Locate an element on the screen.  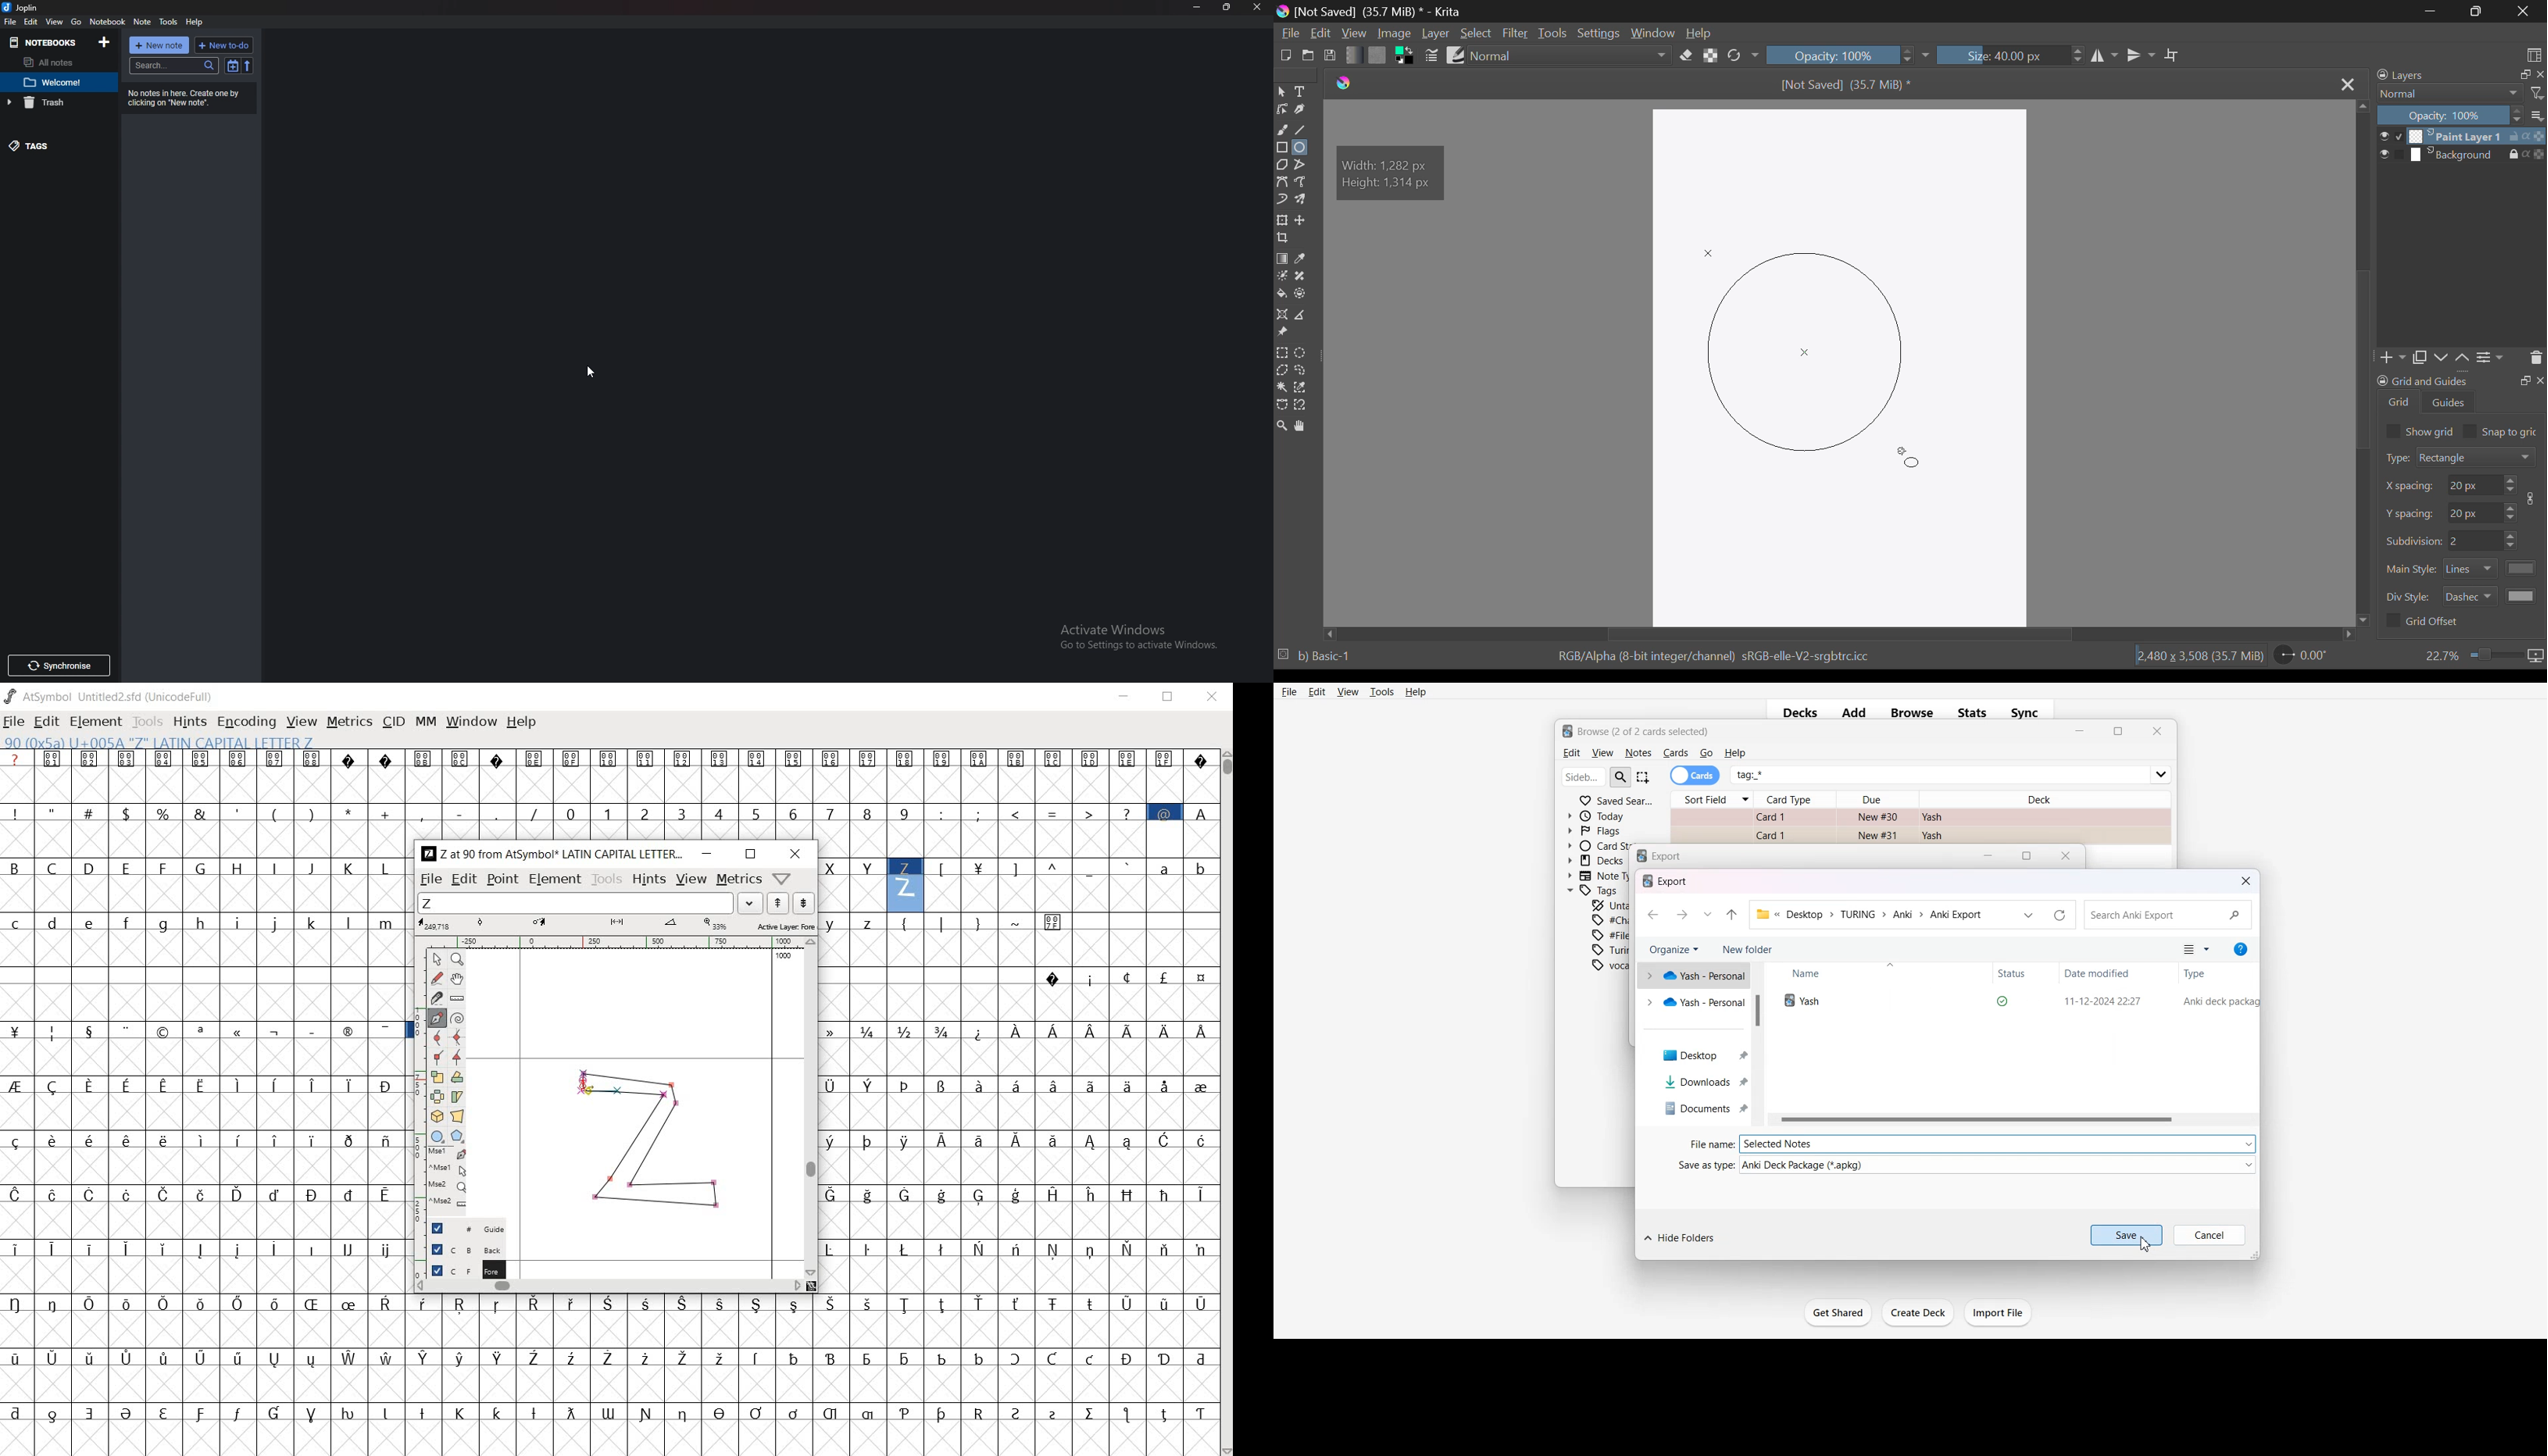
Line is located at coordinates (1301, 128).